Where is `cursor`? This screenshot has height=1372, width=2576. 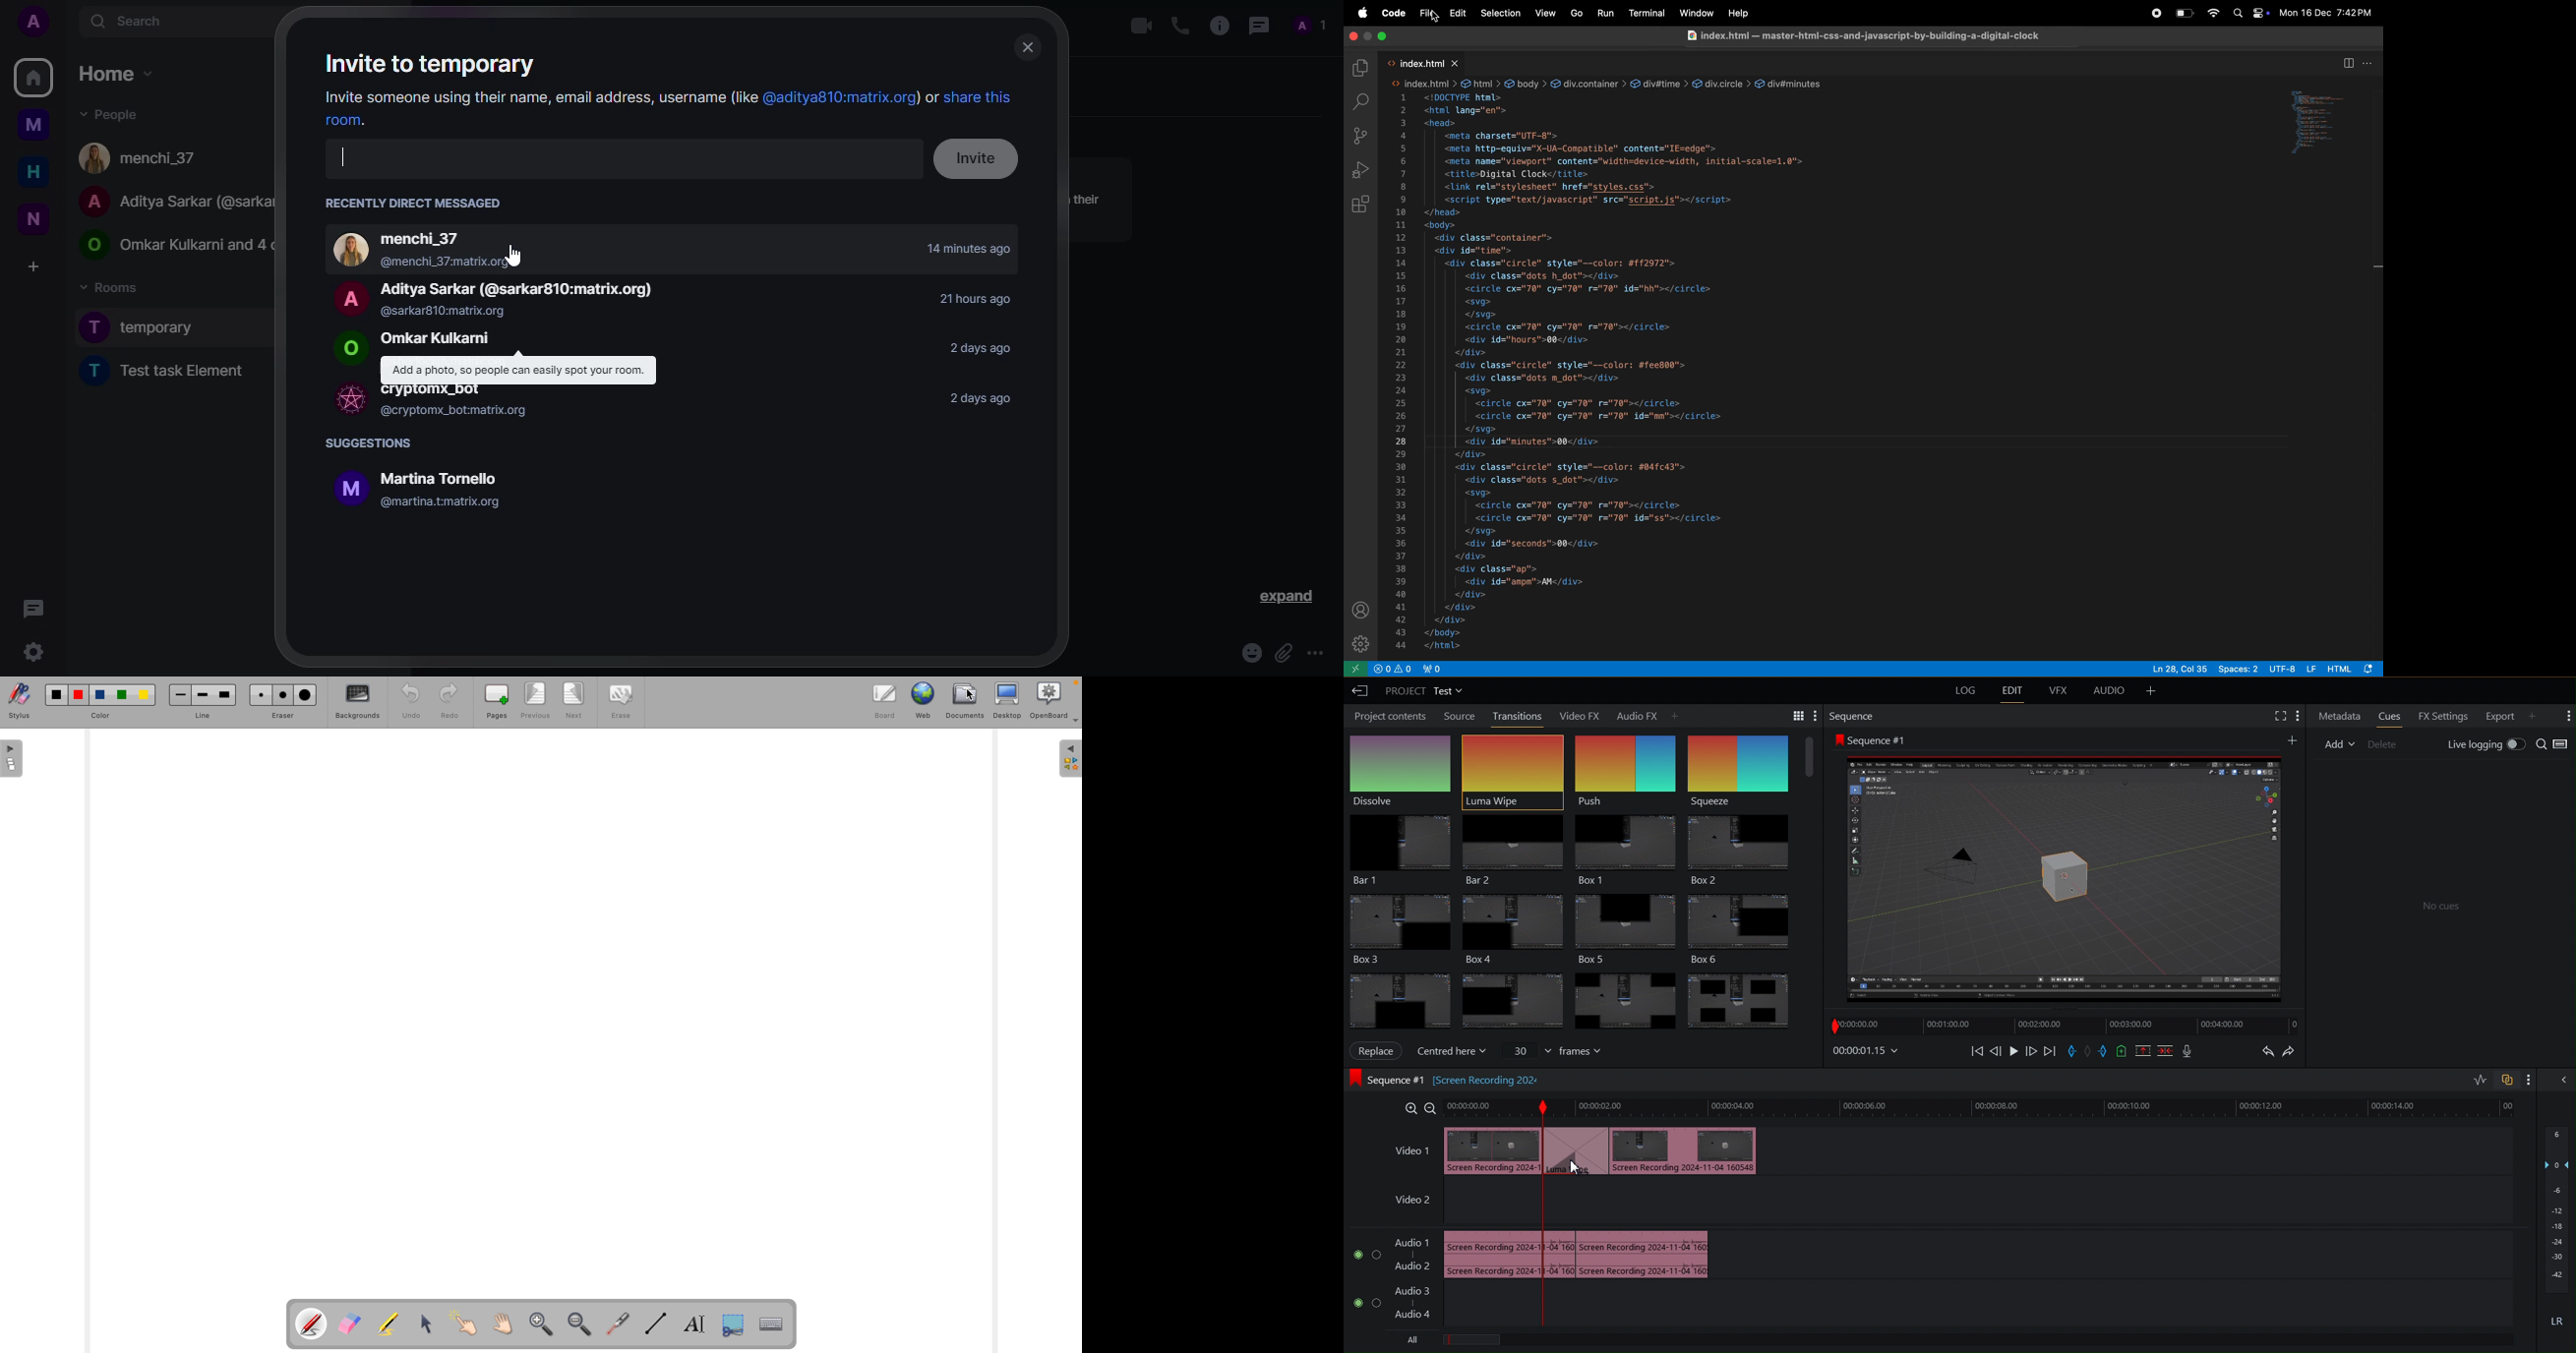
cursor is located at coordinates (509, 257).